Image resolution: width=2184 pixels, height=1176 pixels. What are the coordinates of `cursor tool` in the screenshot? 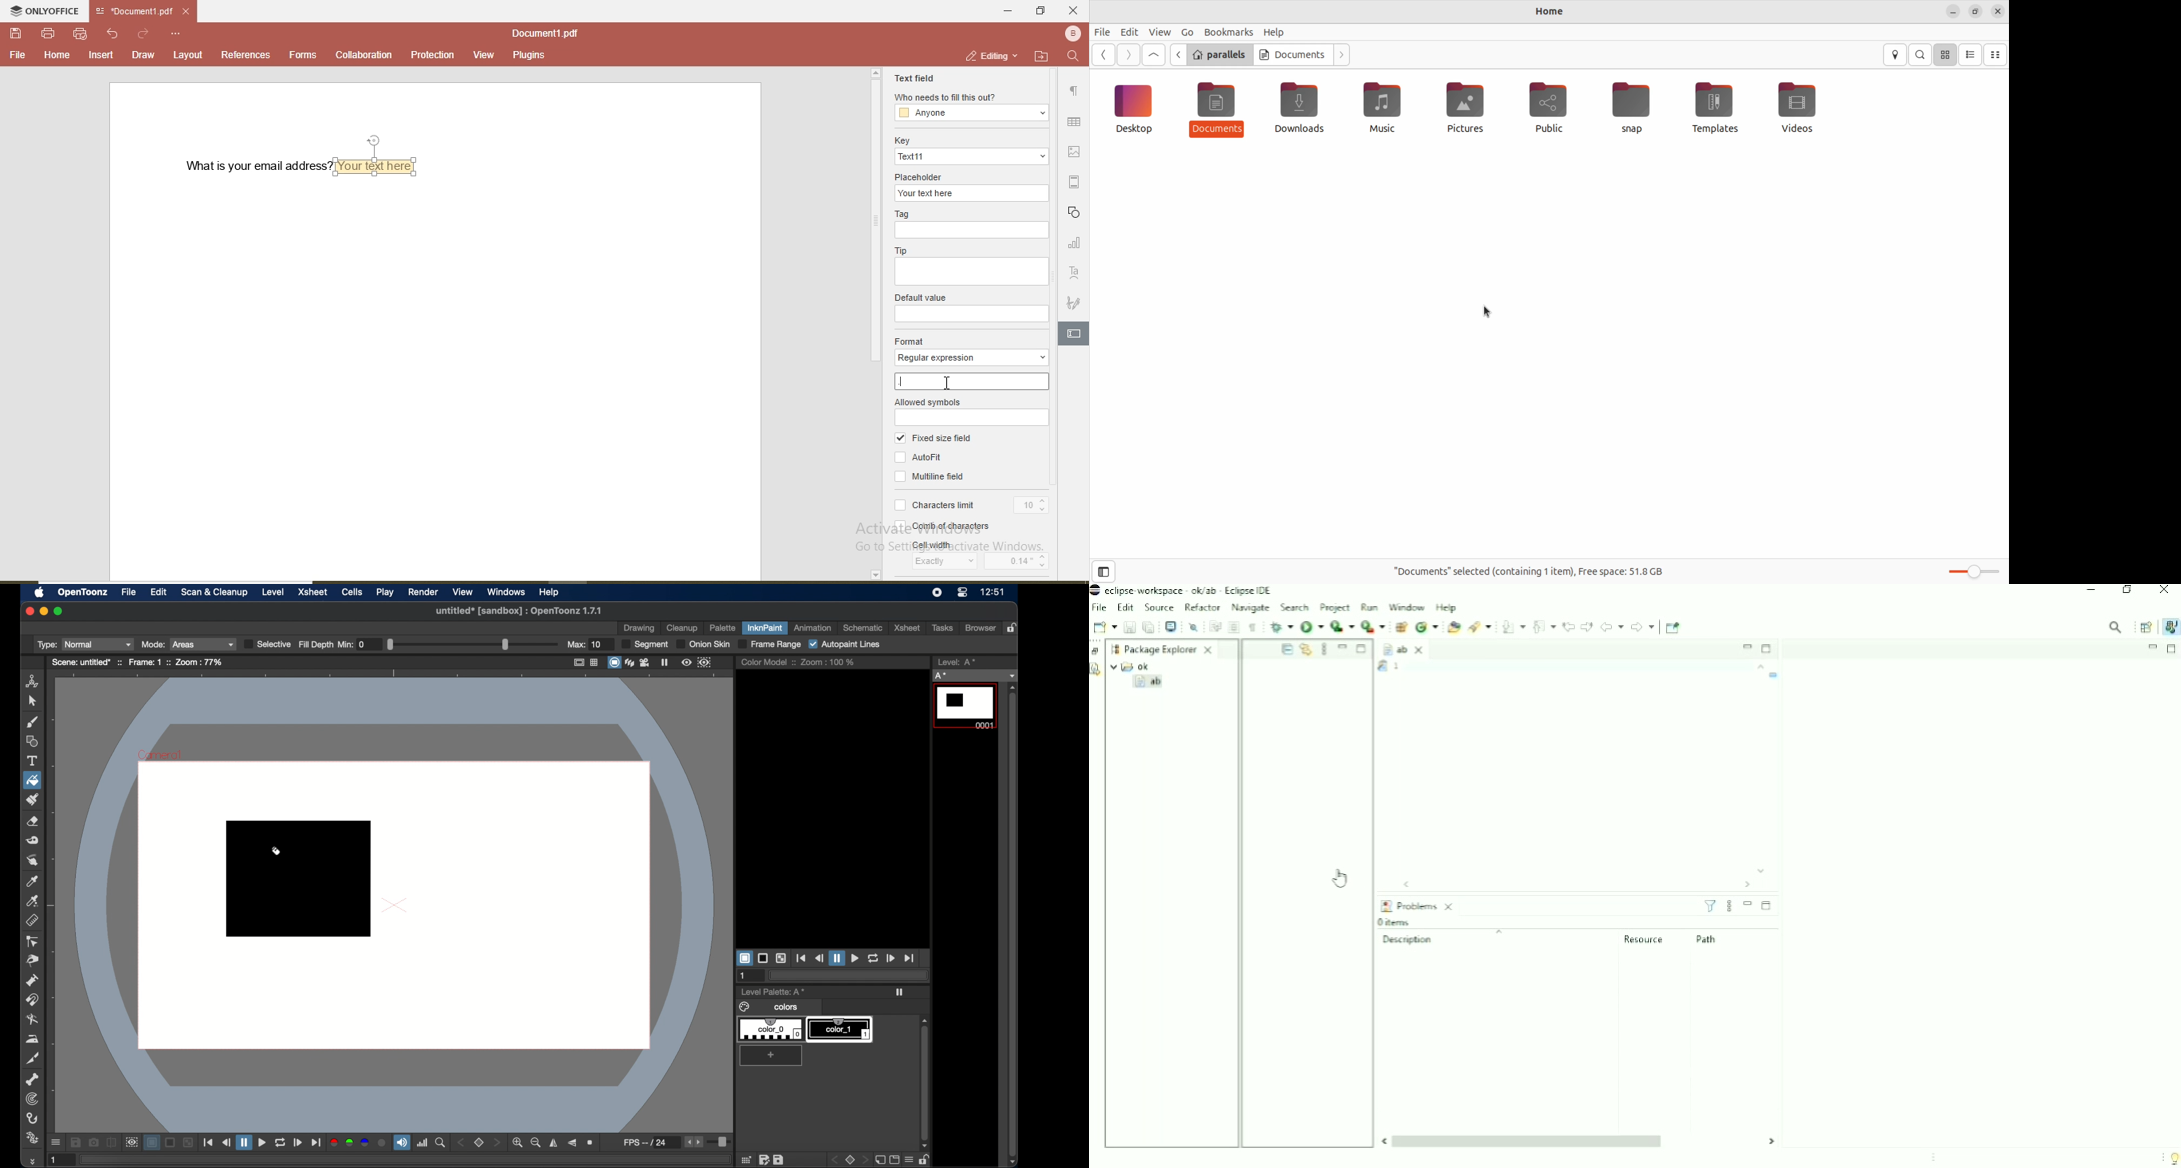 It's located at (32, 701).